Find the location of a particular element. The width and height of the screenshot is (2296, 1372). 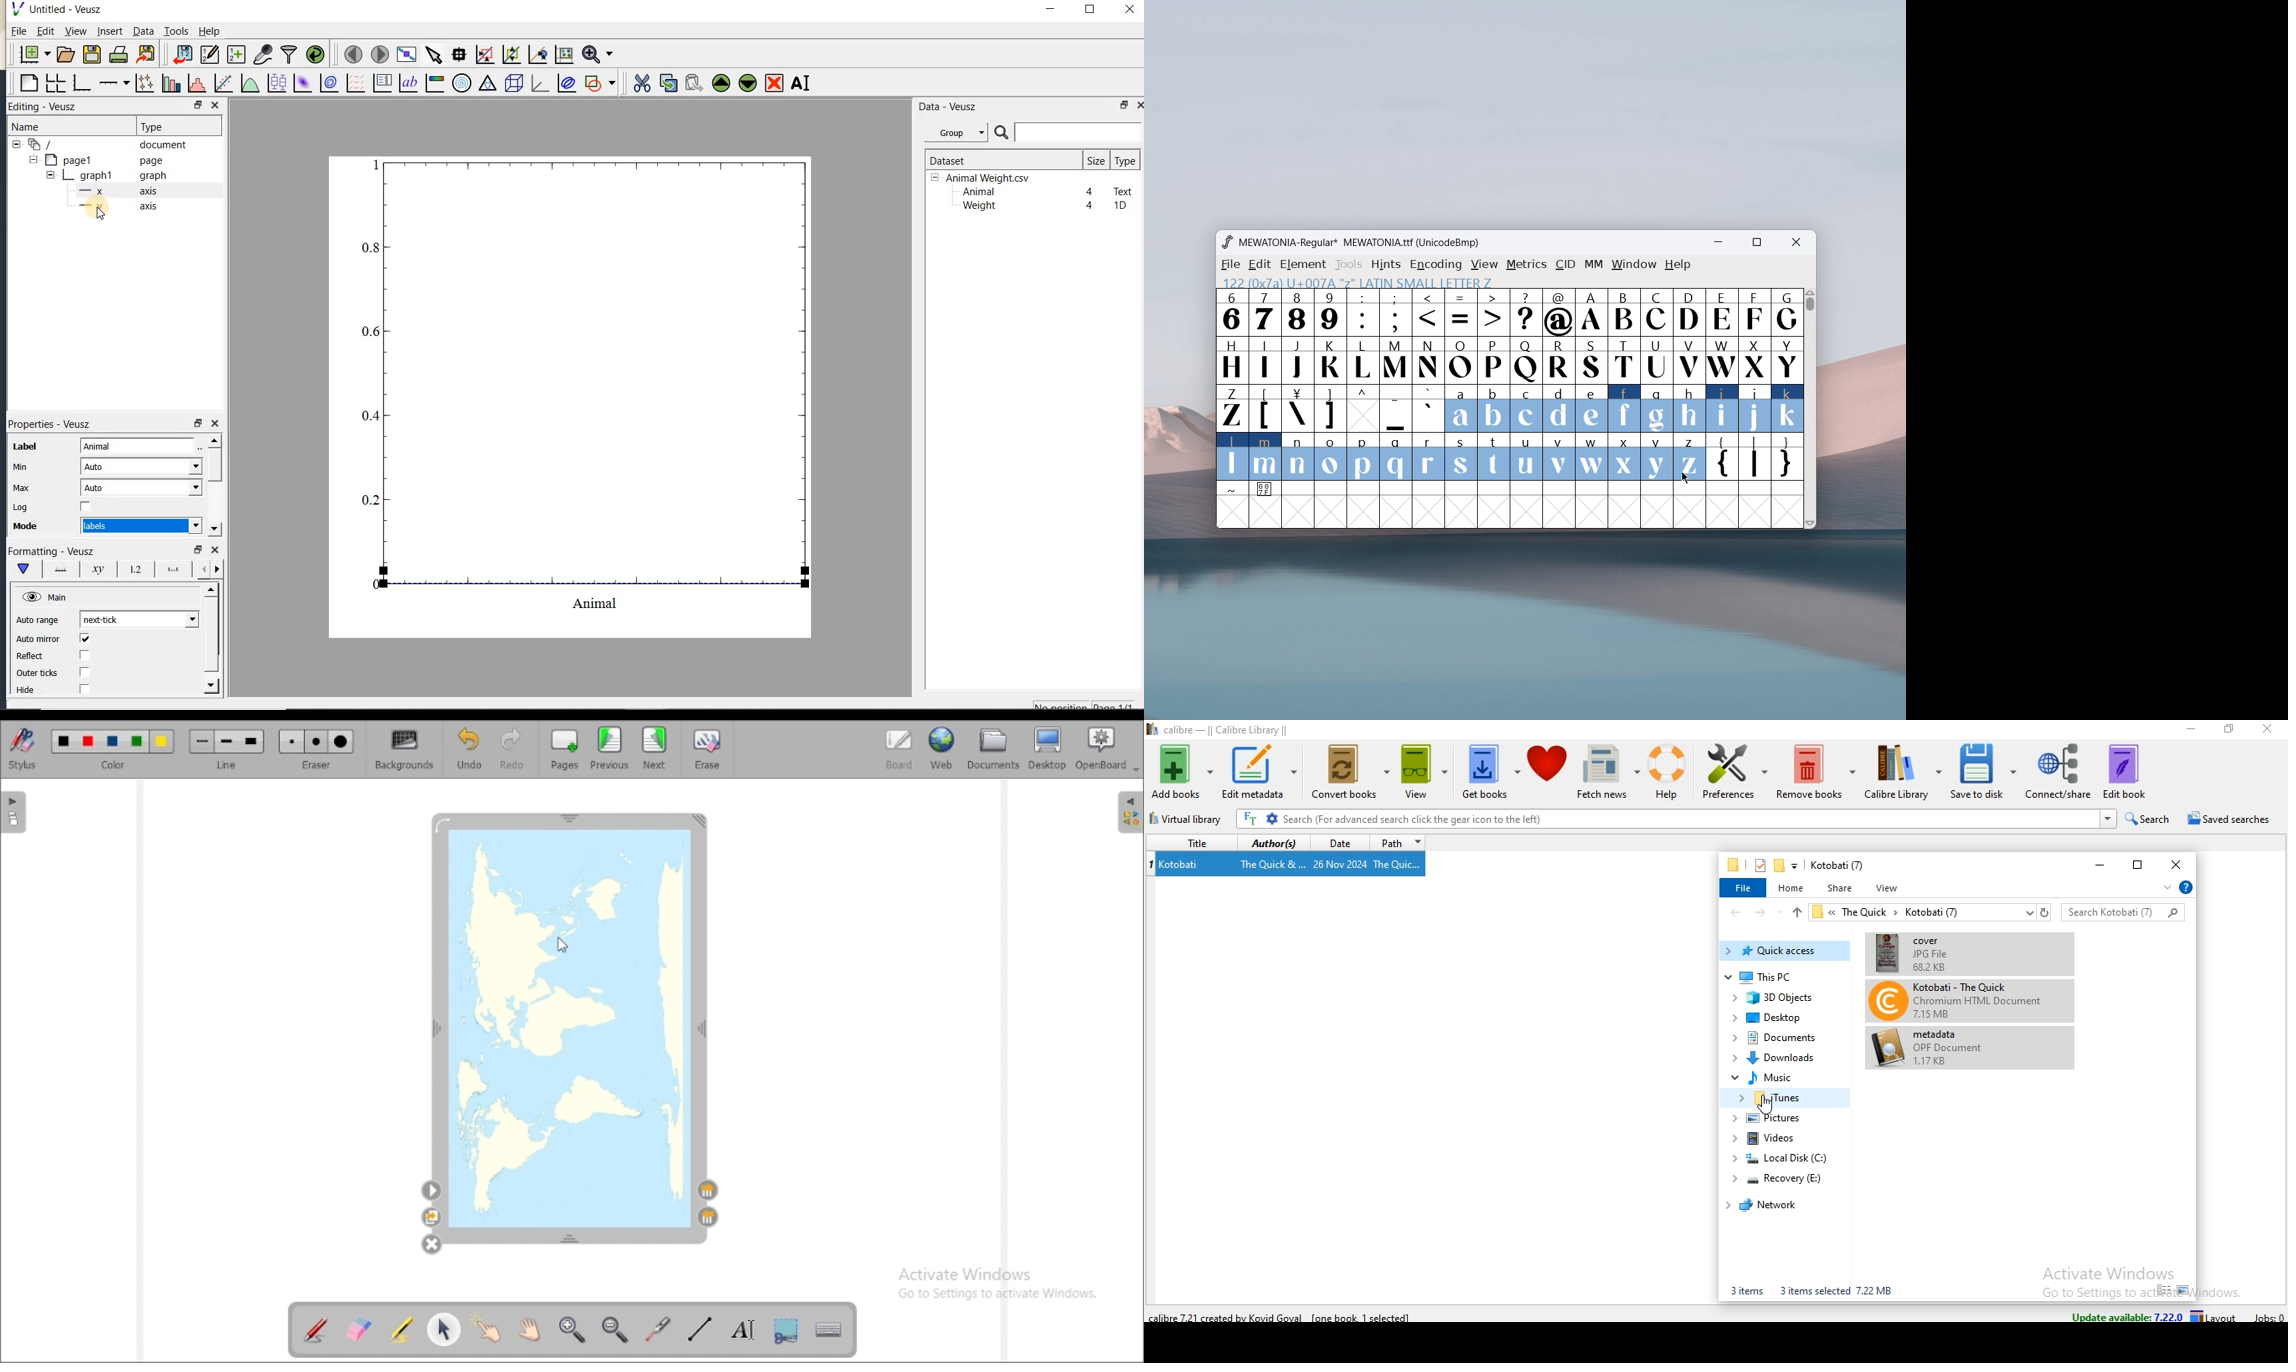

erase is located at coordinates (710, 749).